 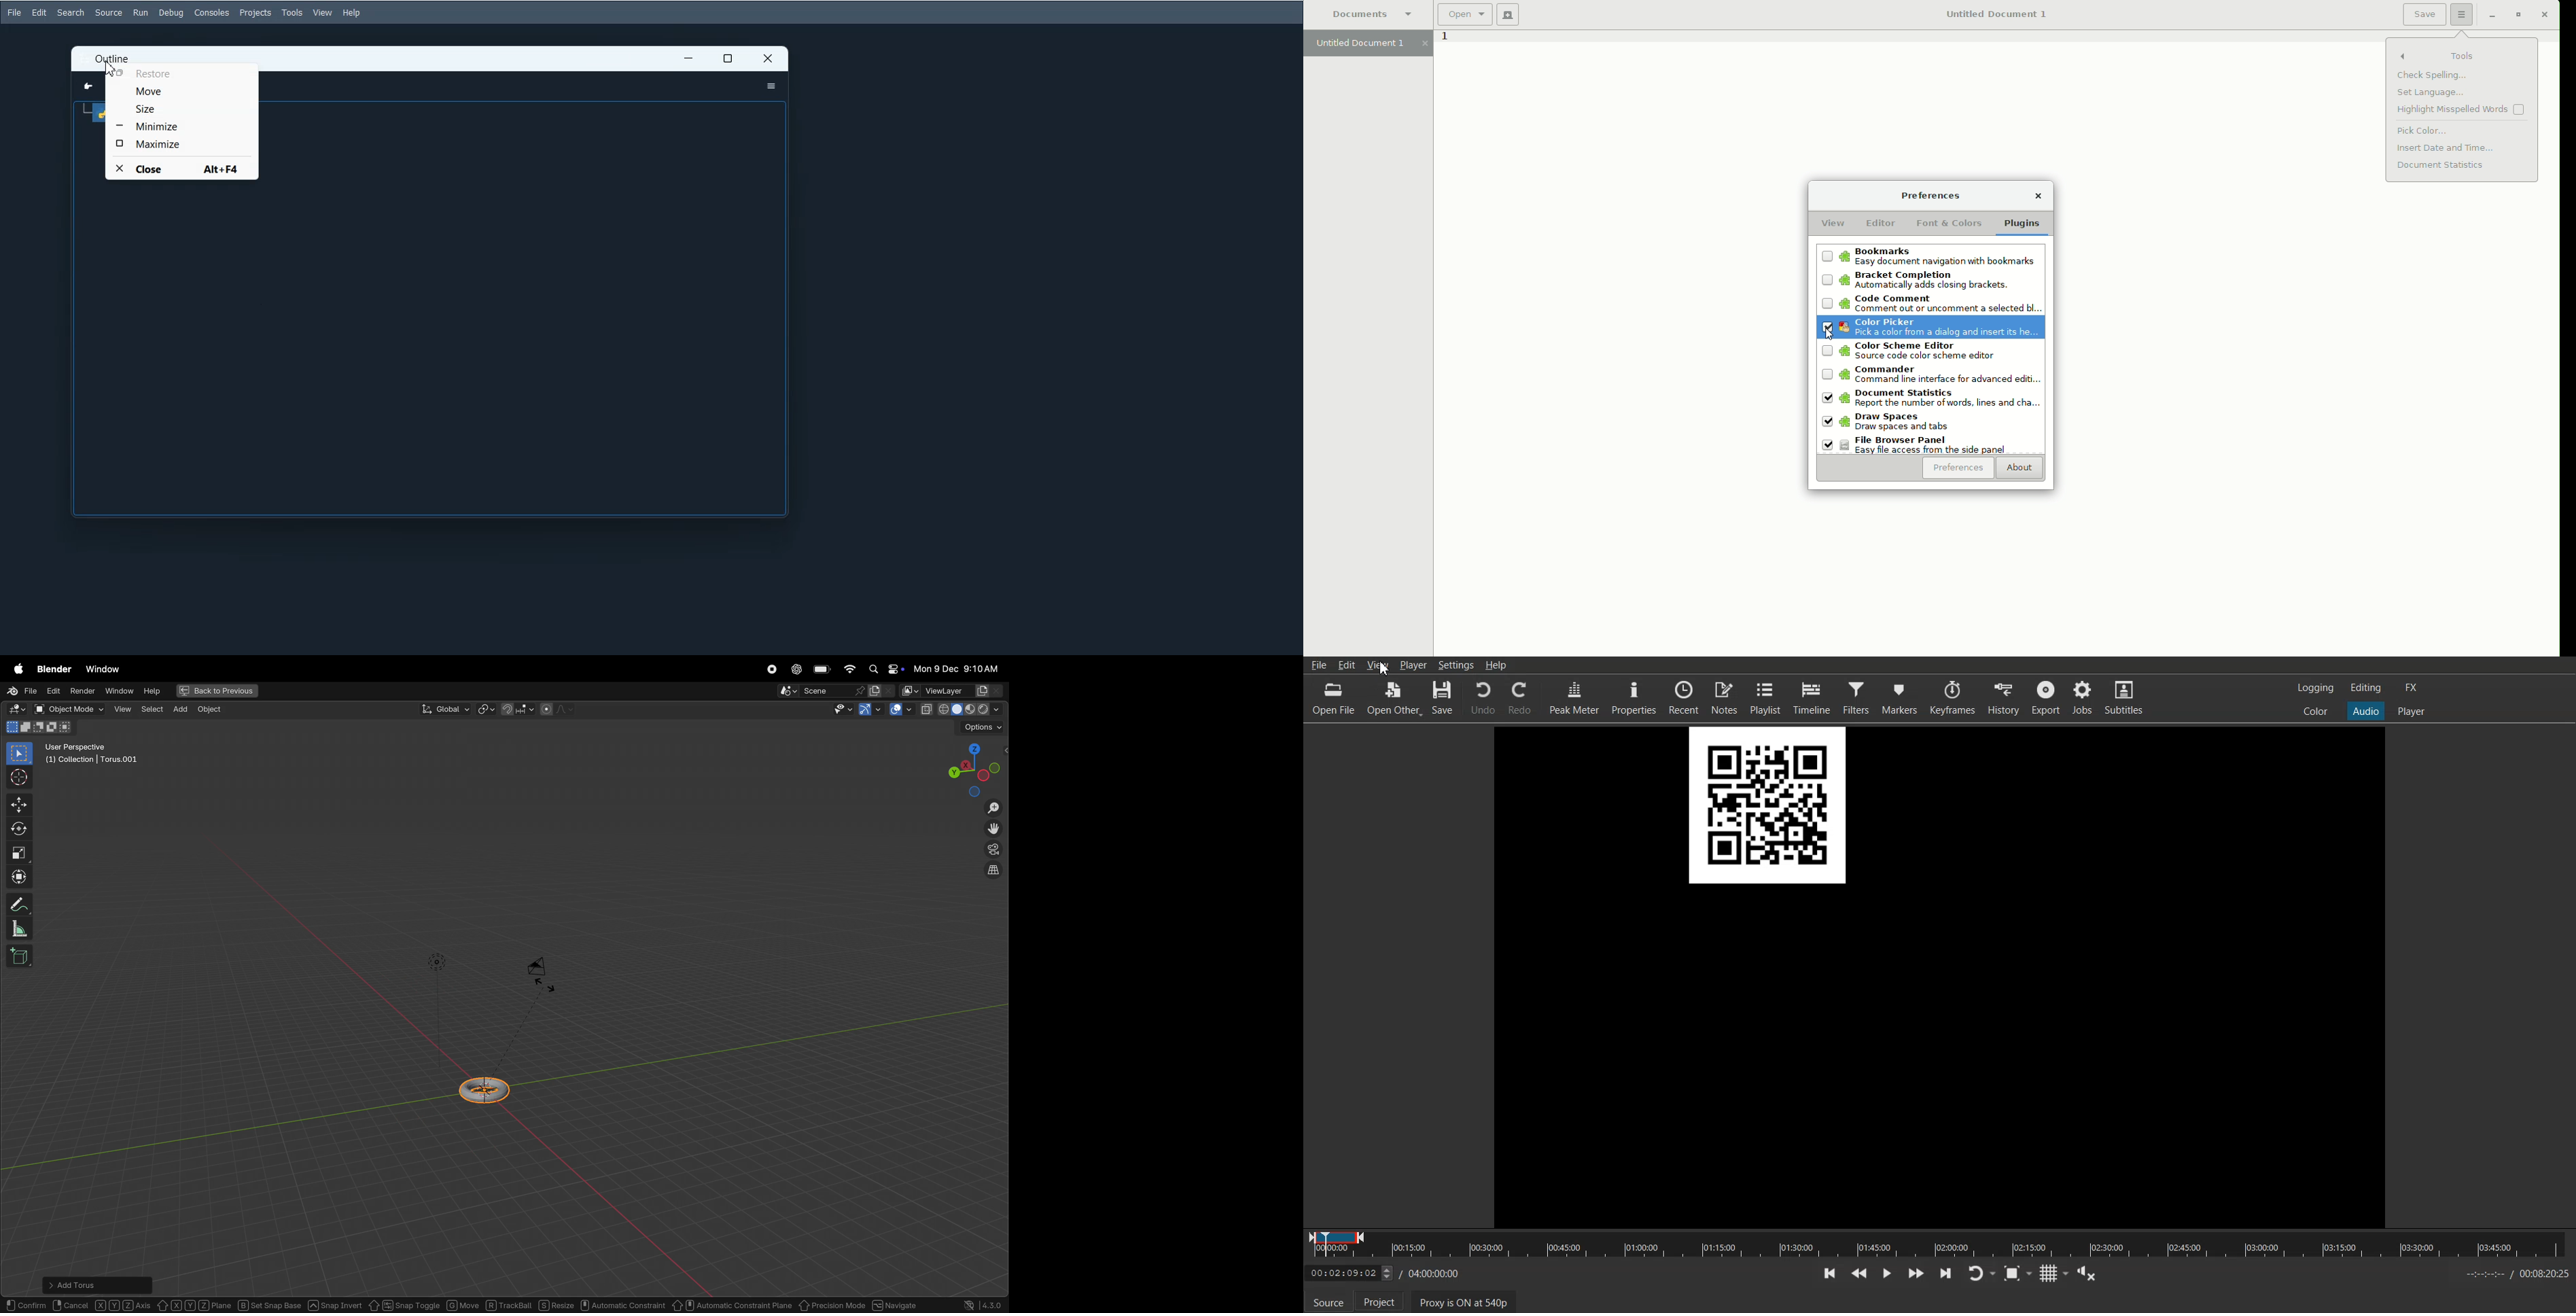 What do you see at coordinates (140, 12) in the screenshot?
I see `Run` at bounding box center [140, 12].